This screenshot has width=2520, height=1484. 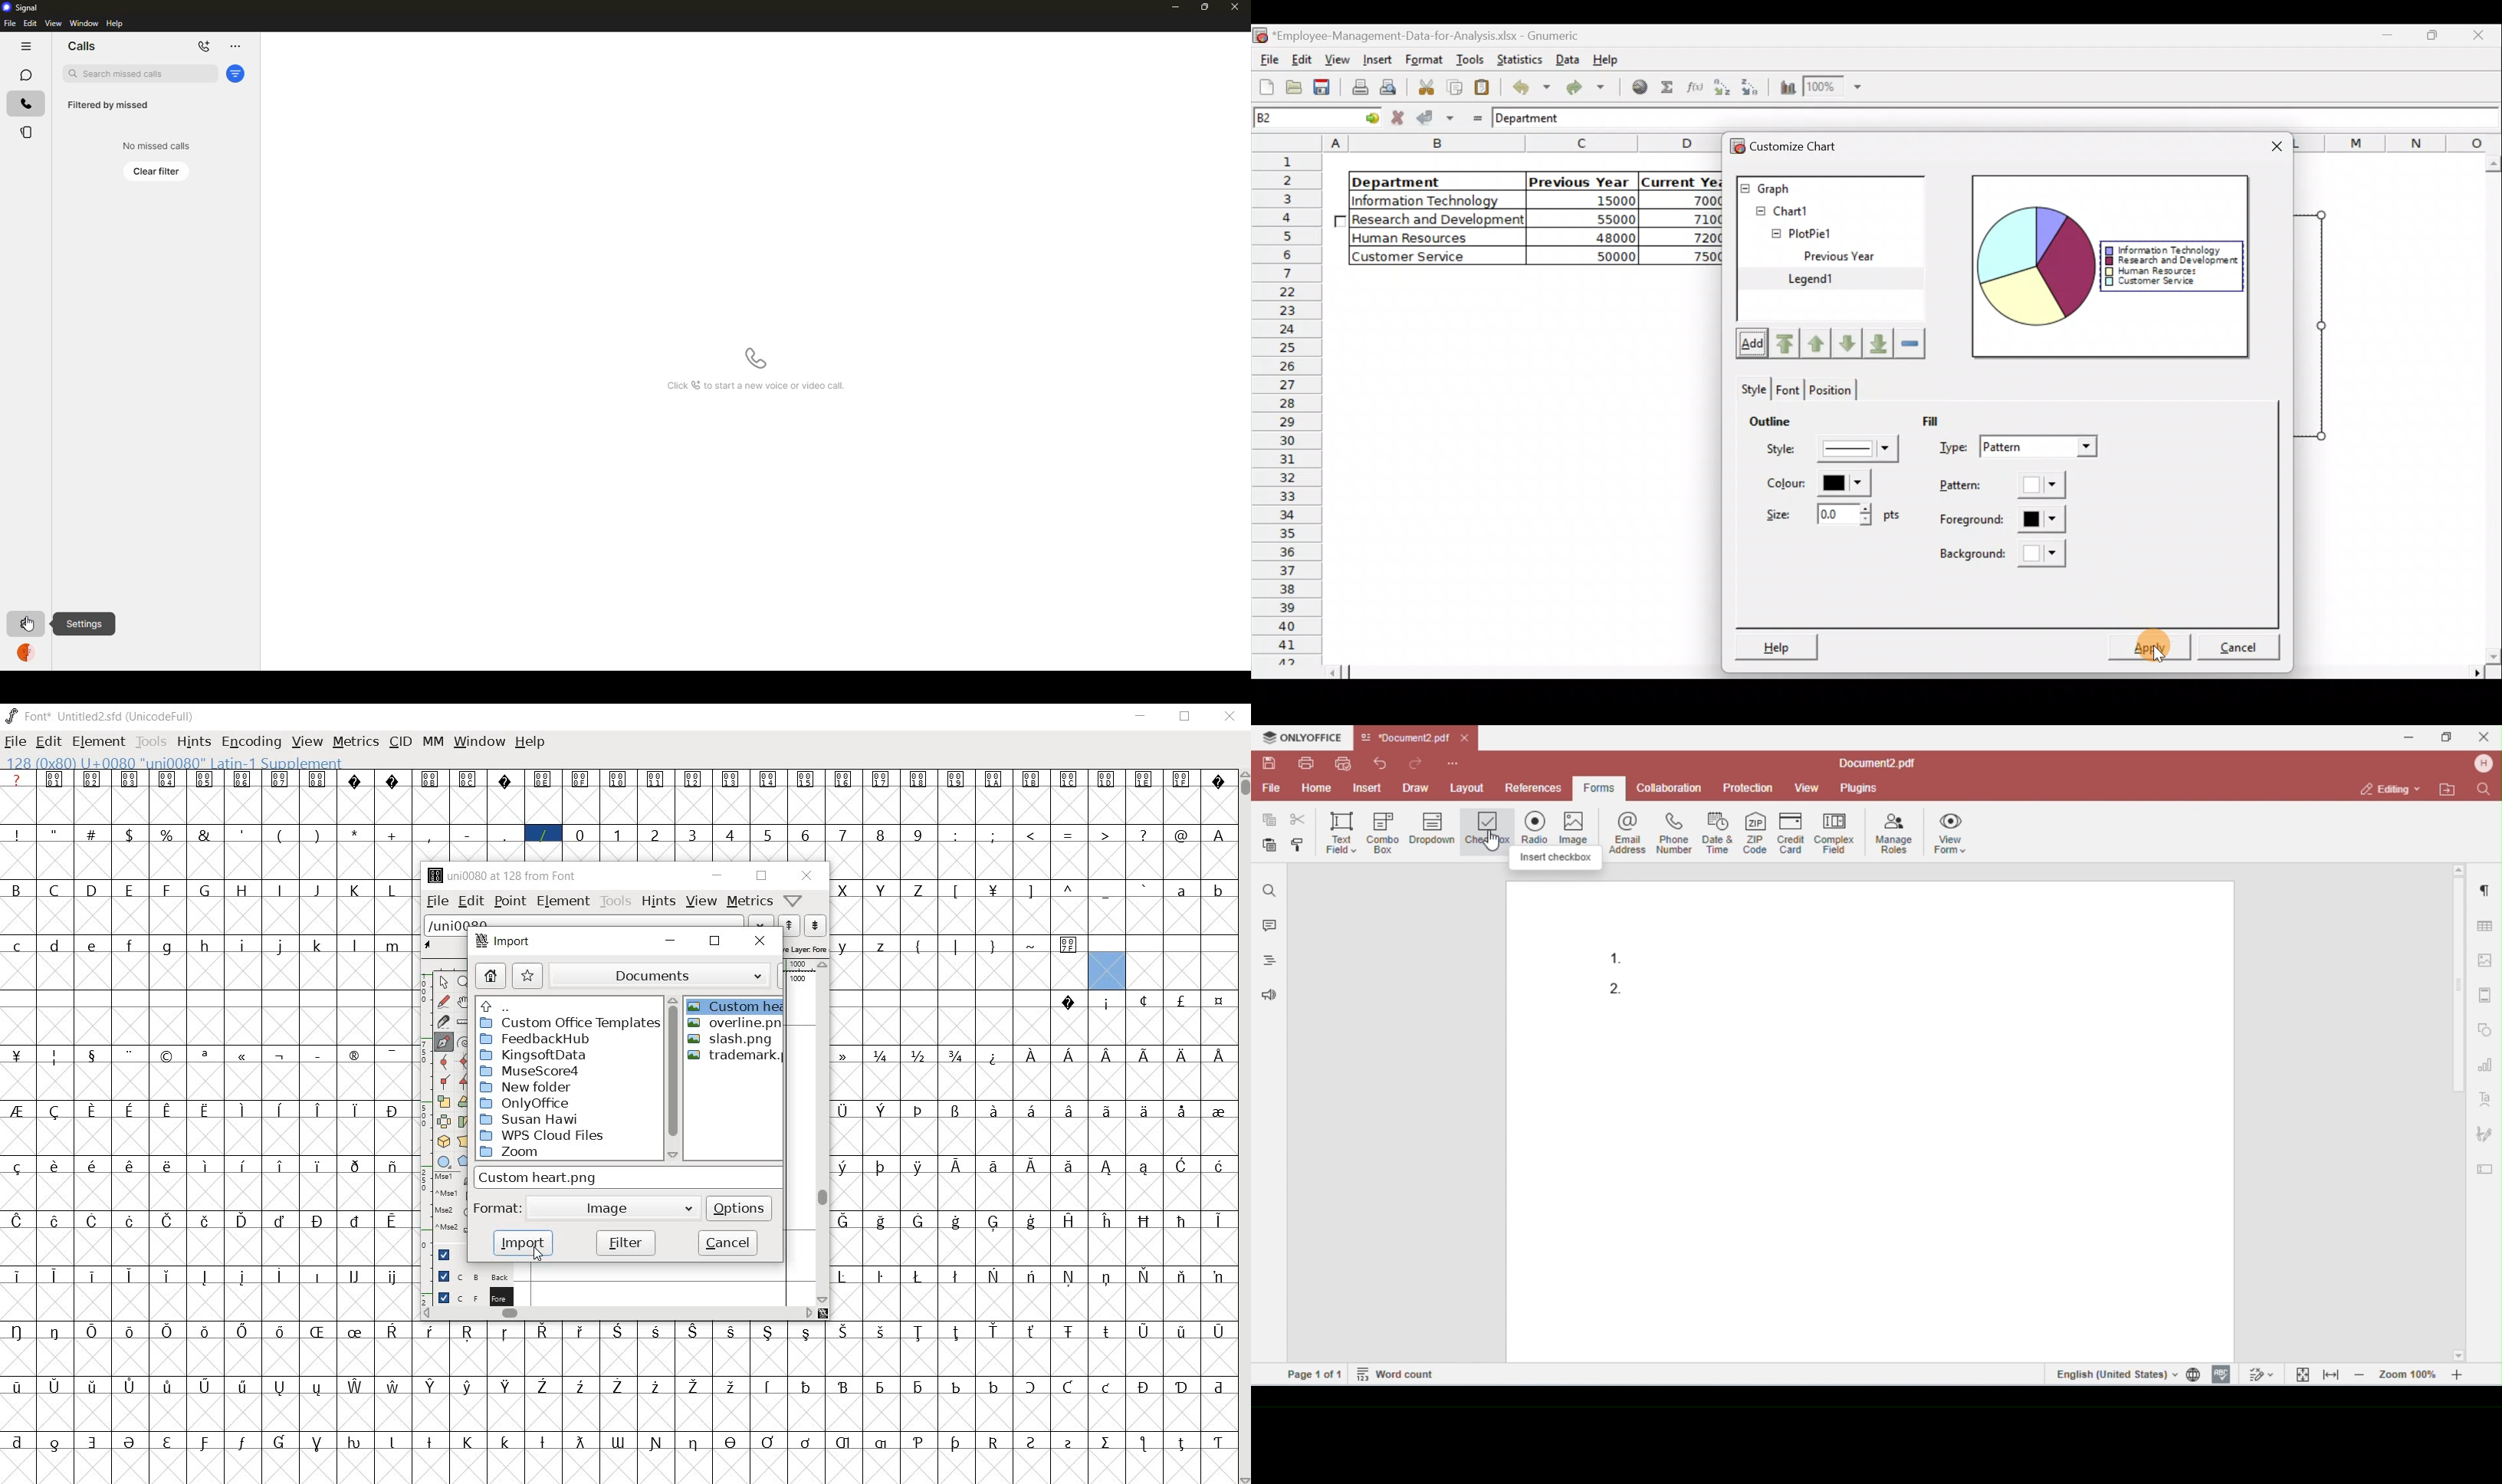 What do you see at coordinates (1033, 946) in the screenshot?
I see `glyph` at bounding box center [1033, 946].